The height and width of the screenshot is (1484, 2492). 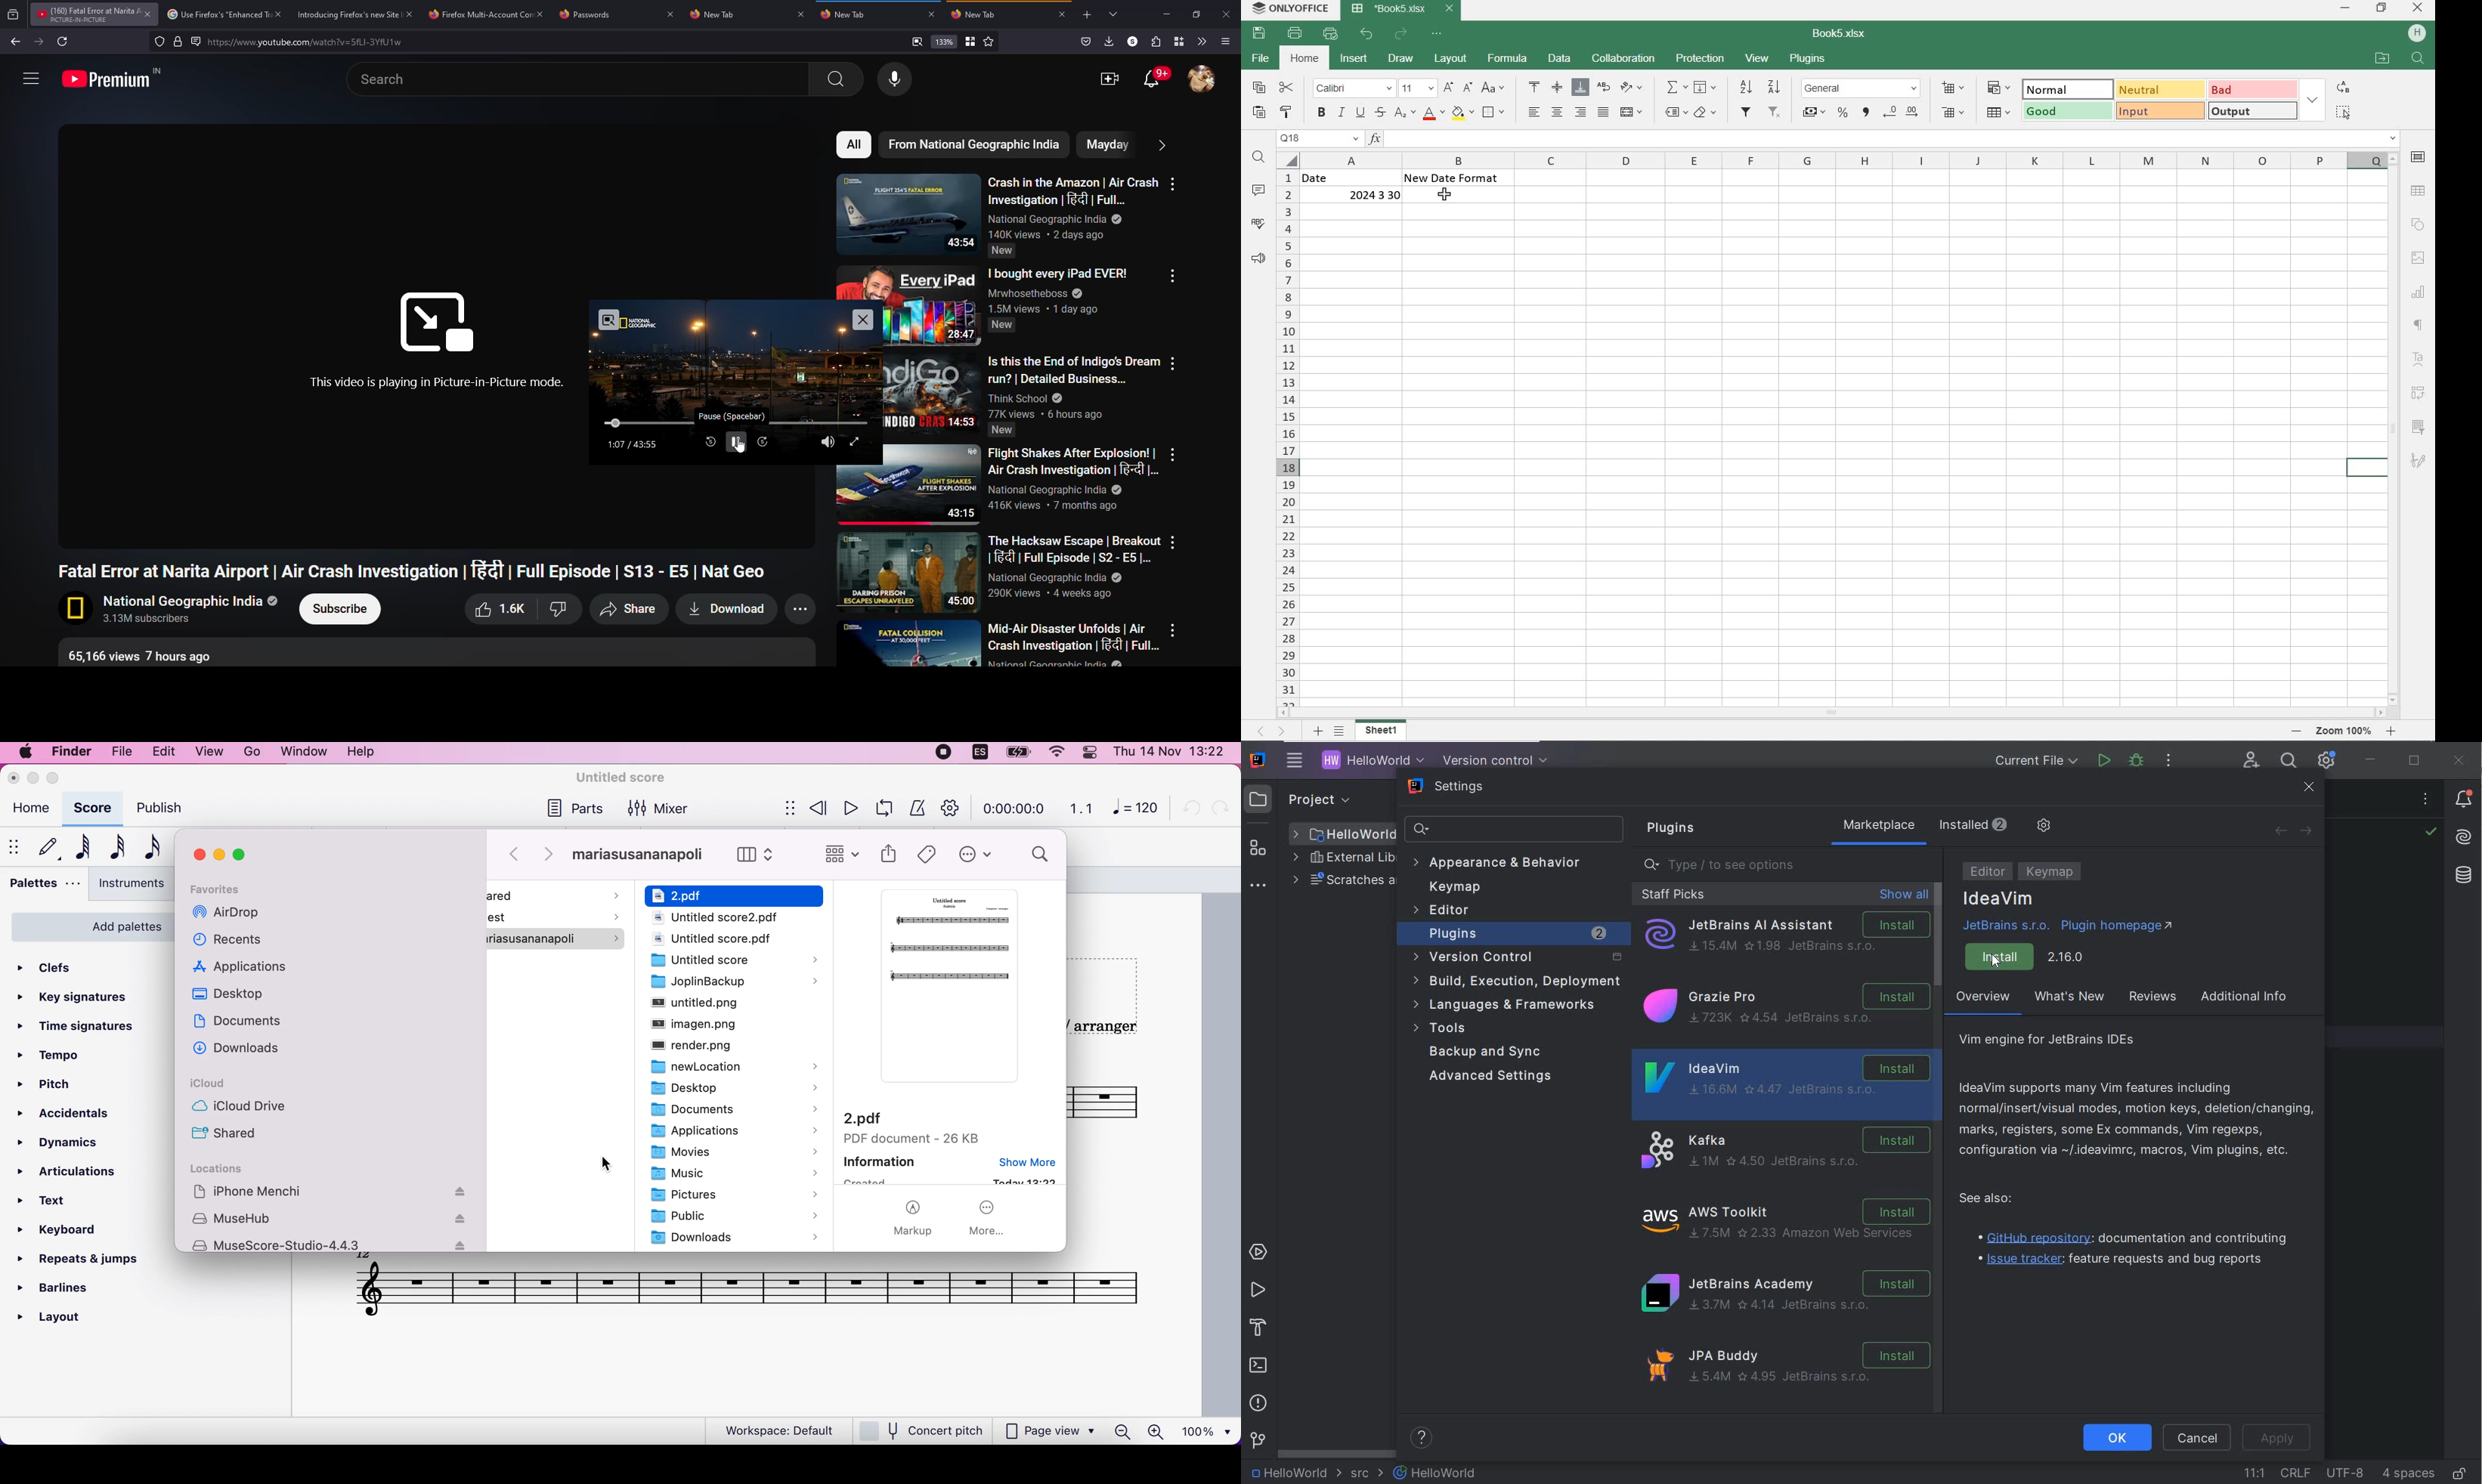 I want to click on Firefox tab, so click(x=478, y=14).